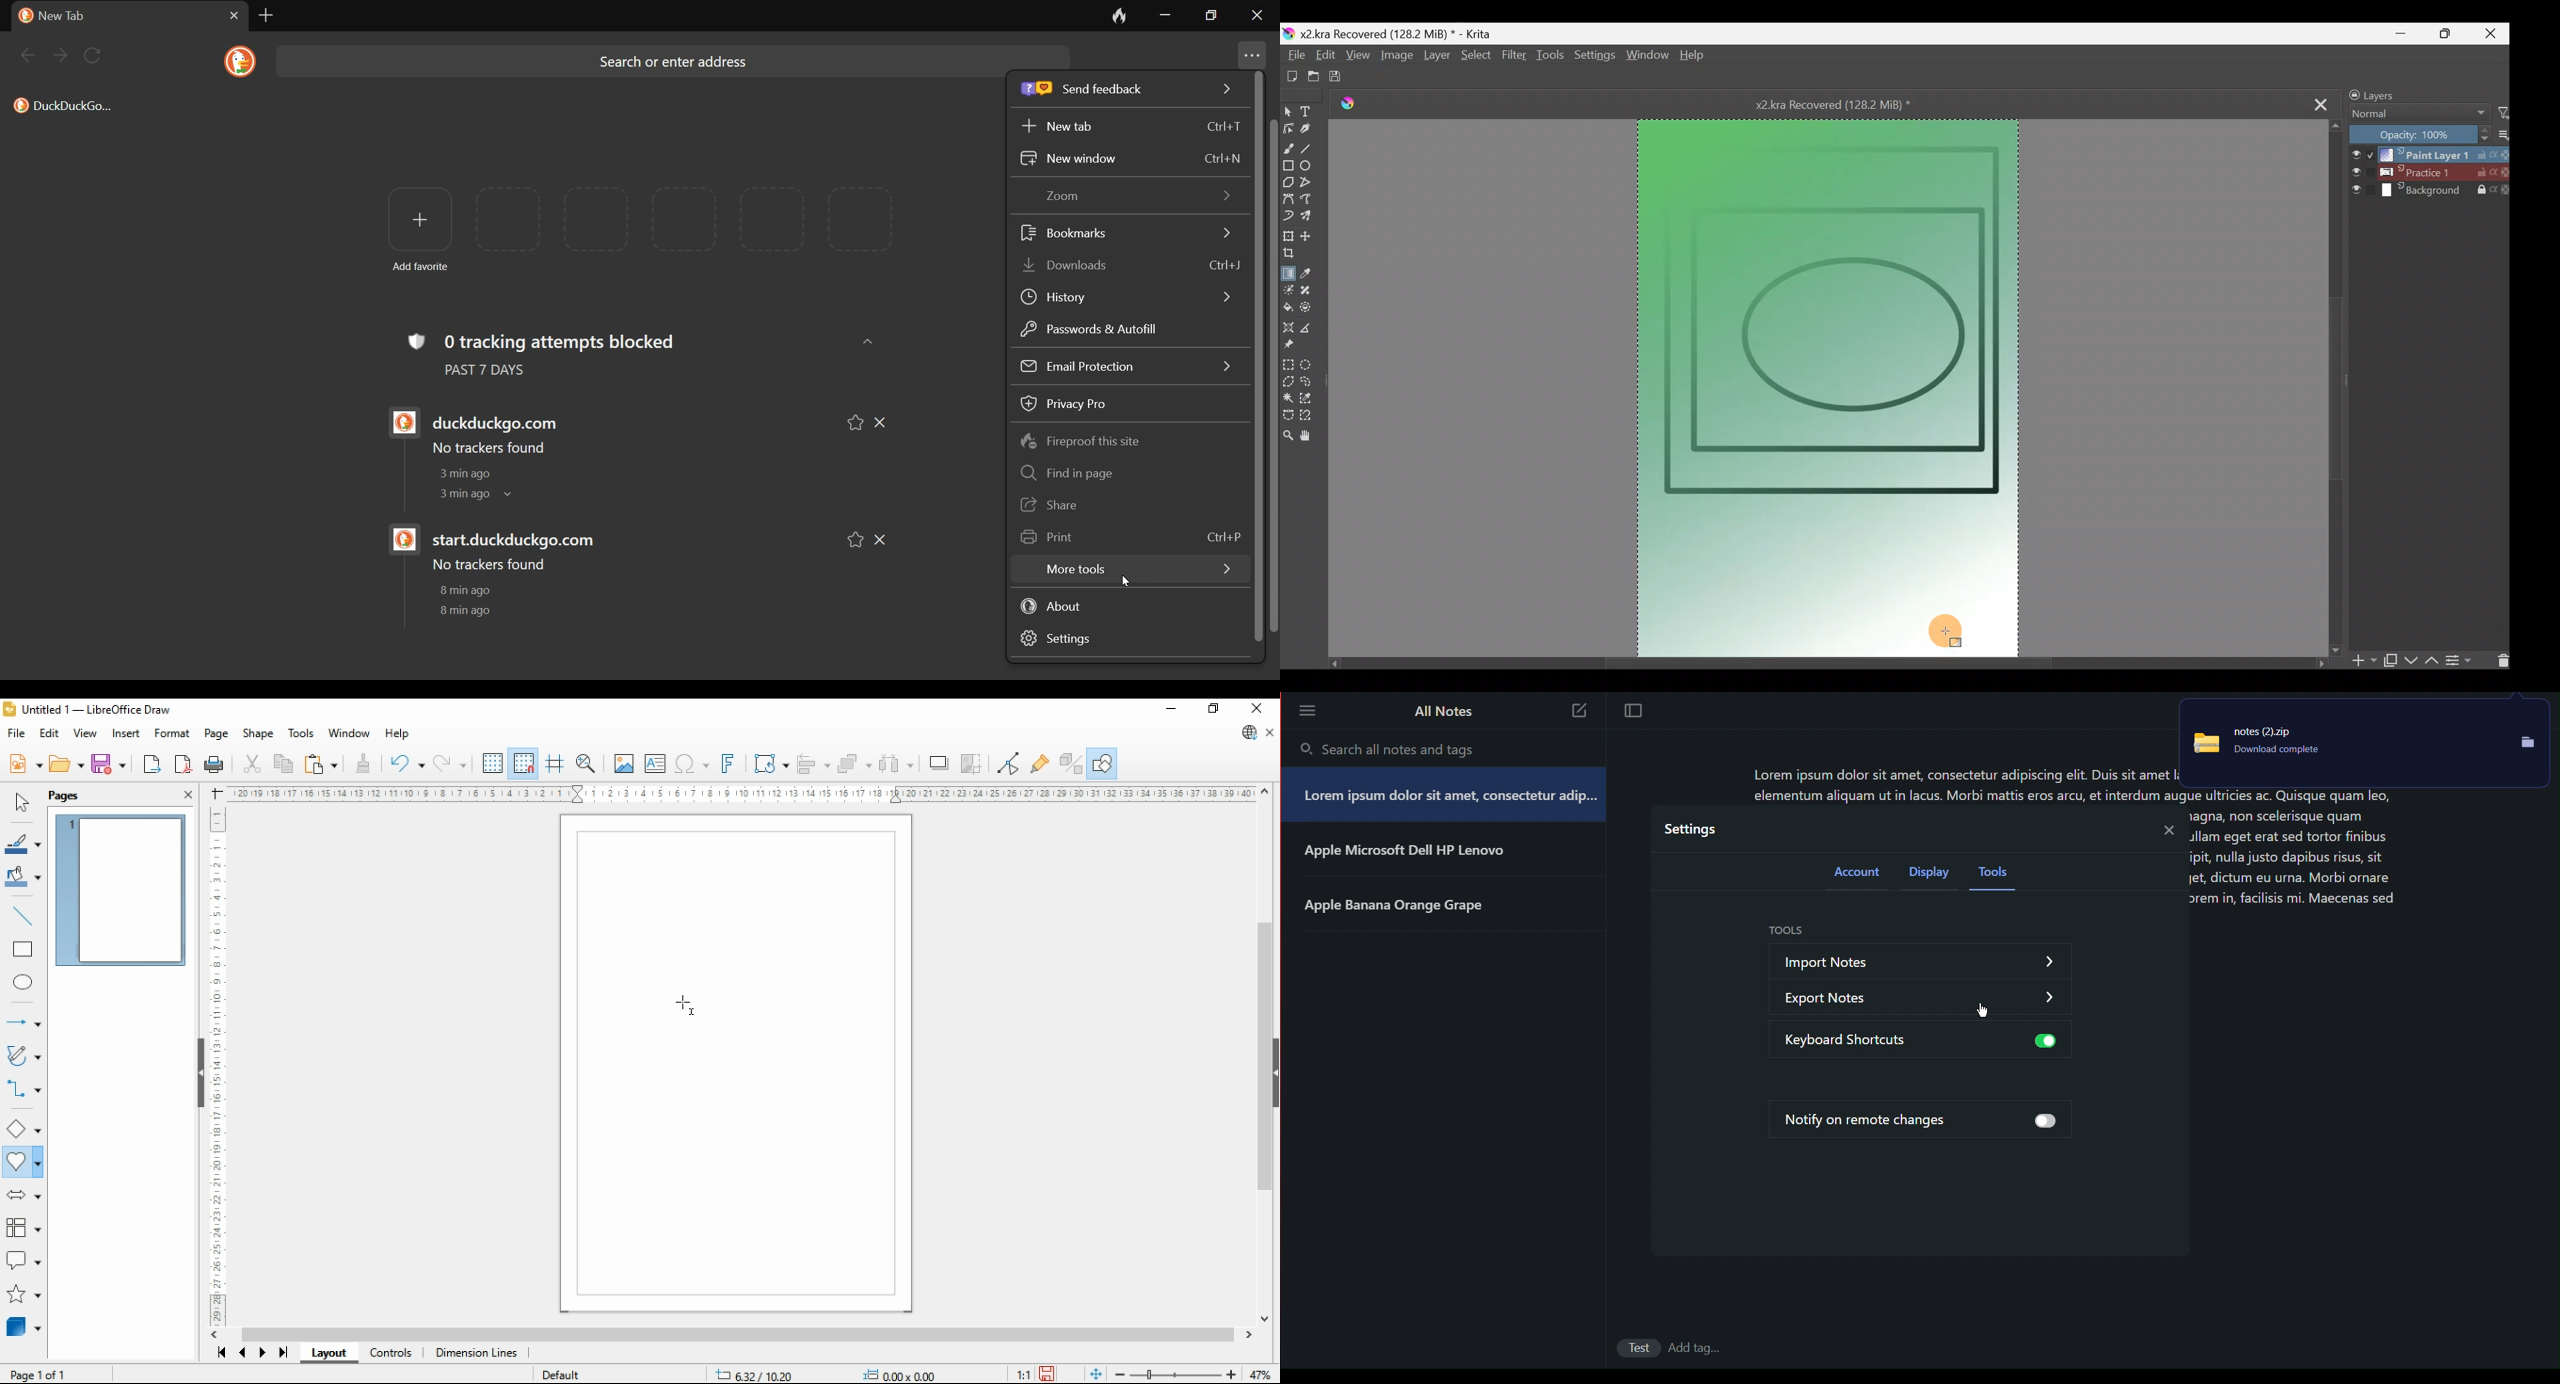 The height and width of the screenshot is (1400, 2576). I want to click on pan and zoom, so click(587, 764).